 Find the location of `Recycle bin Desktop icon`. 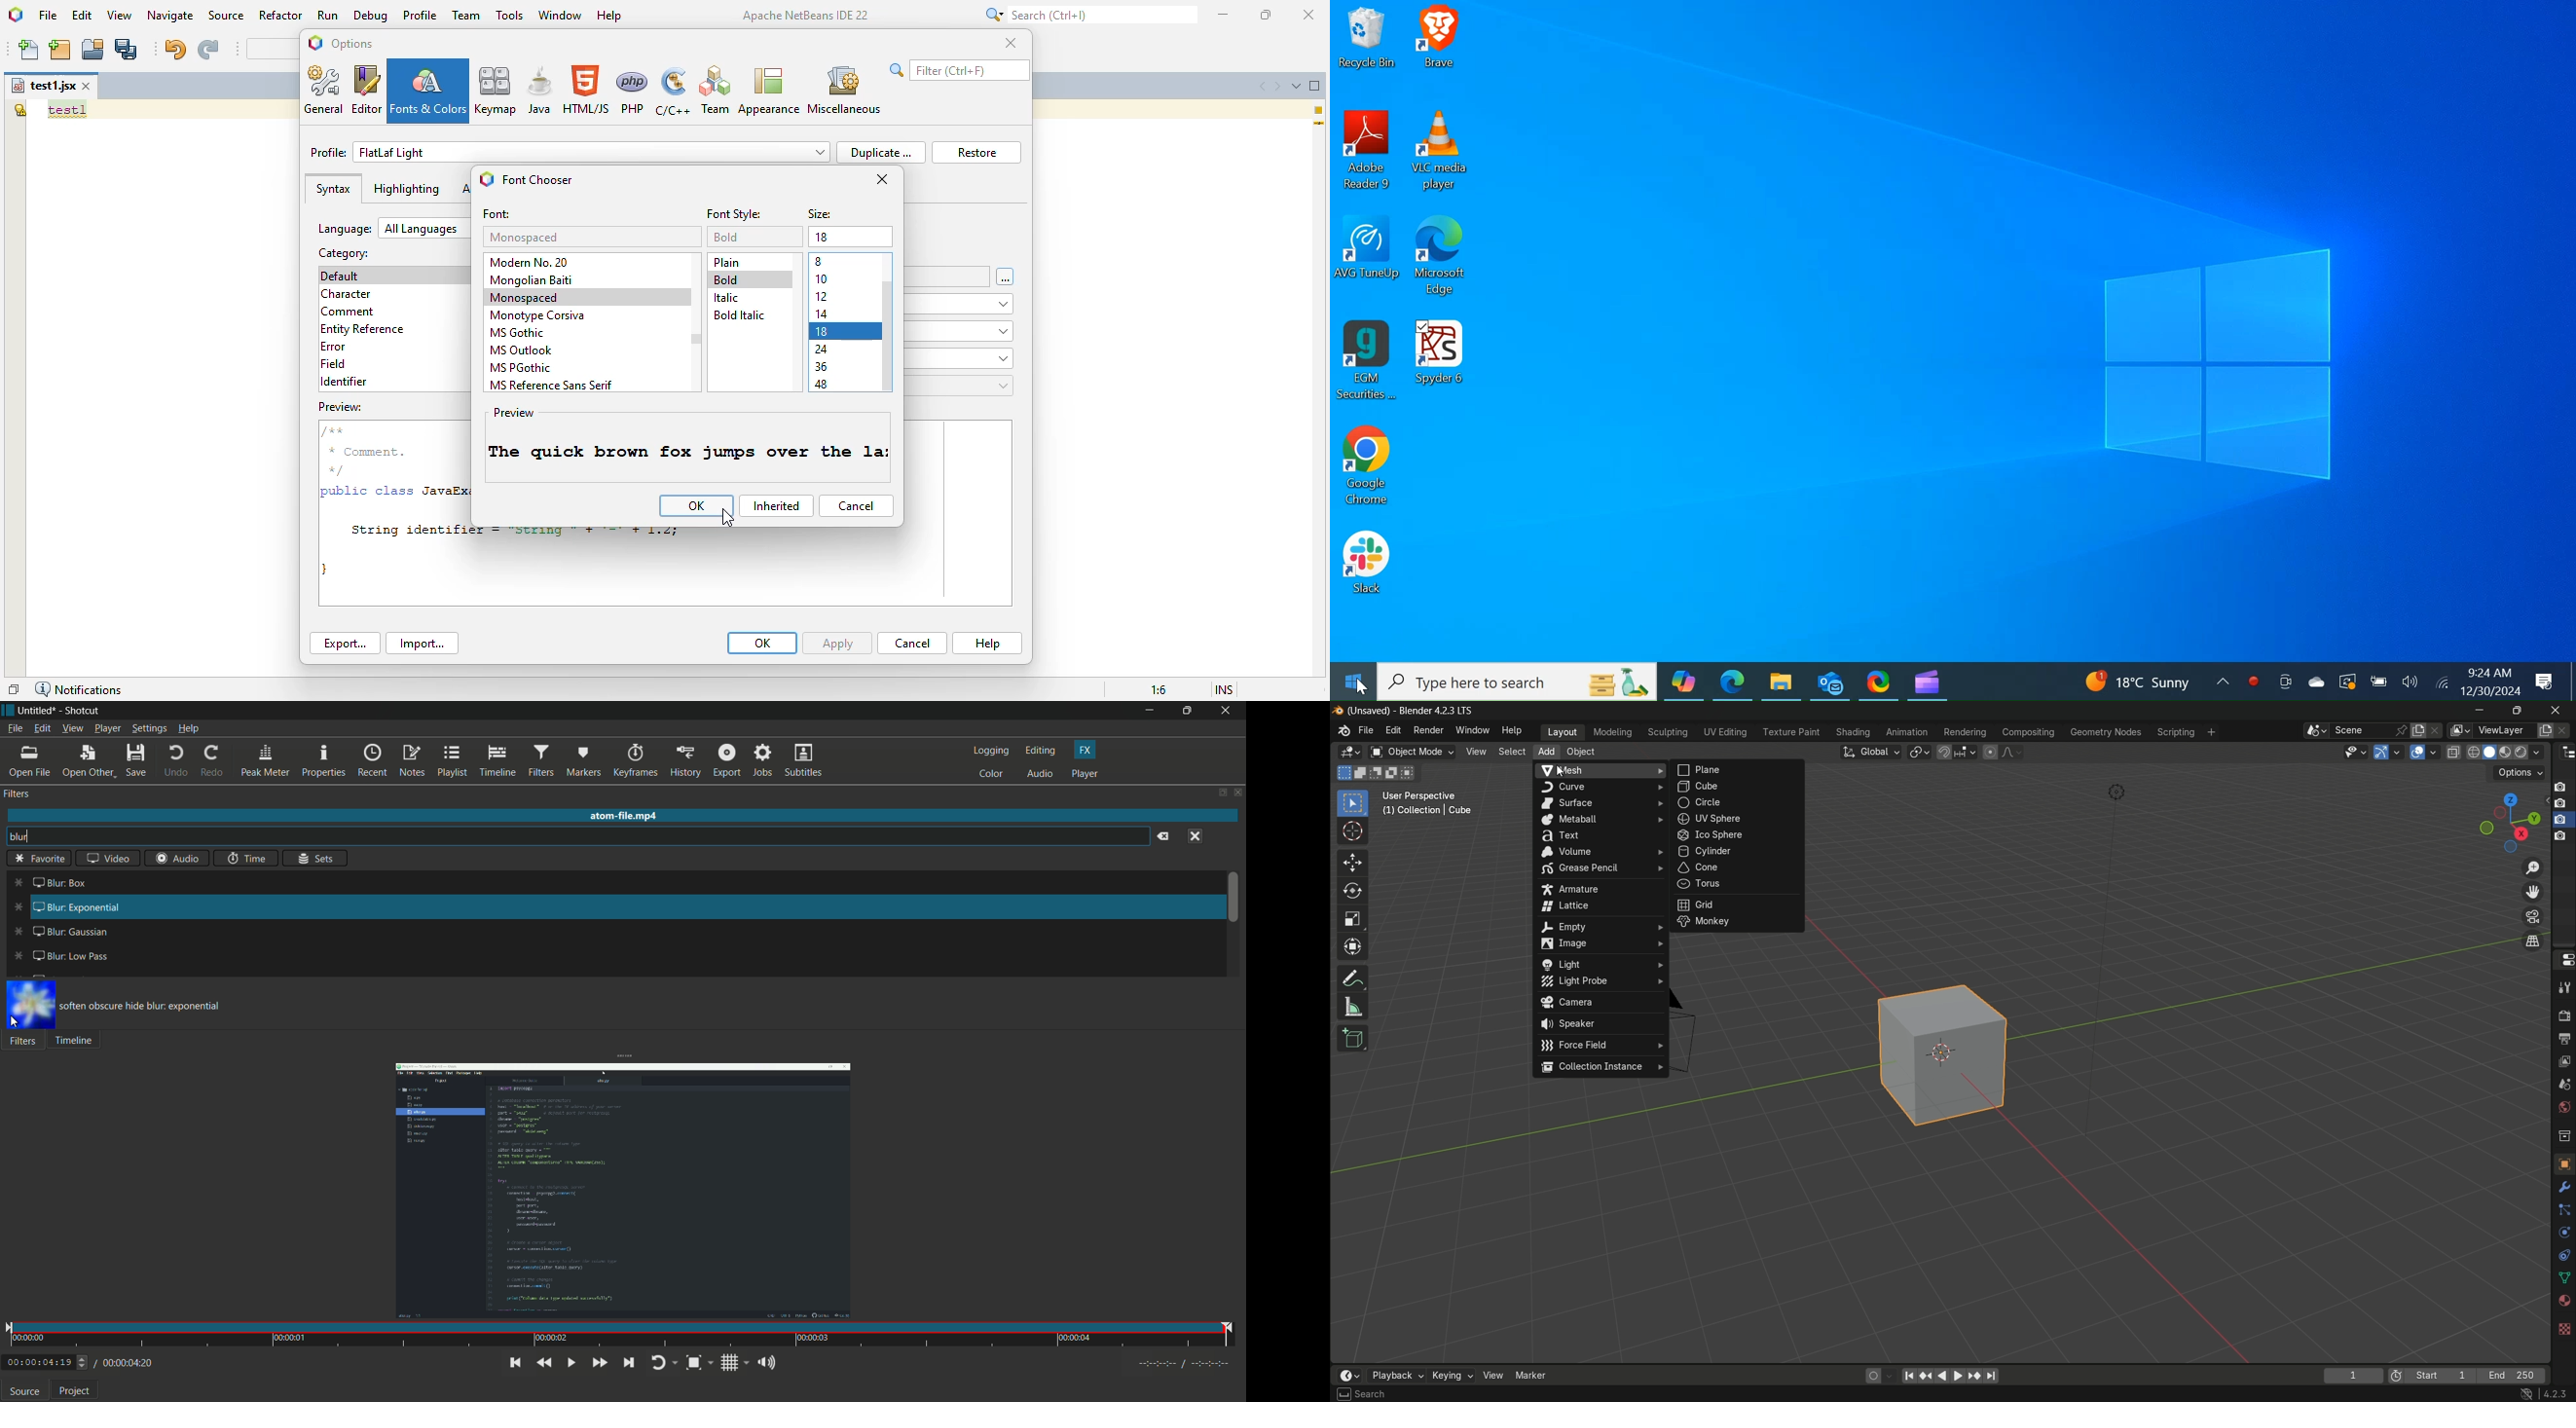

Recycle bin Desktop icon is located at coordinates (1367, 42).